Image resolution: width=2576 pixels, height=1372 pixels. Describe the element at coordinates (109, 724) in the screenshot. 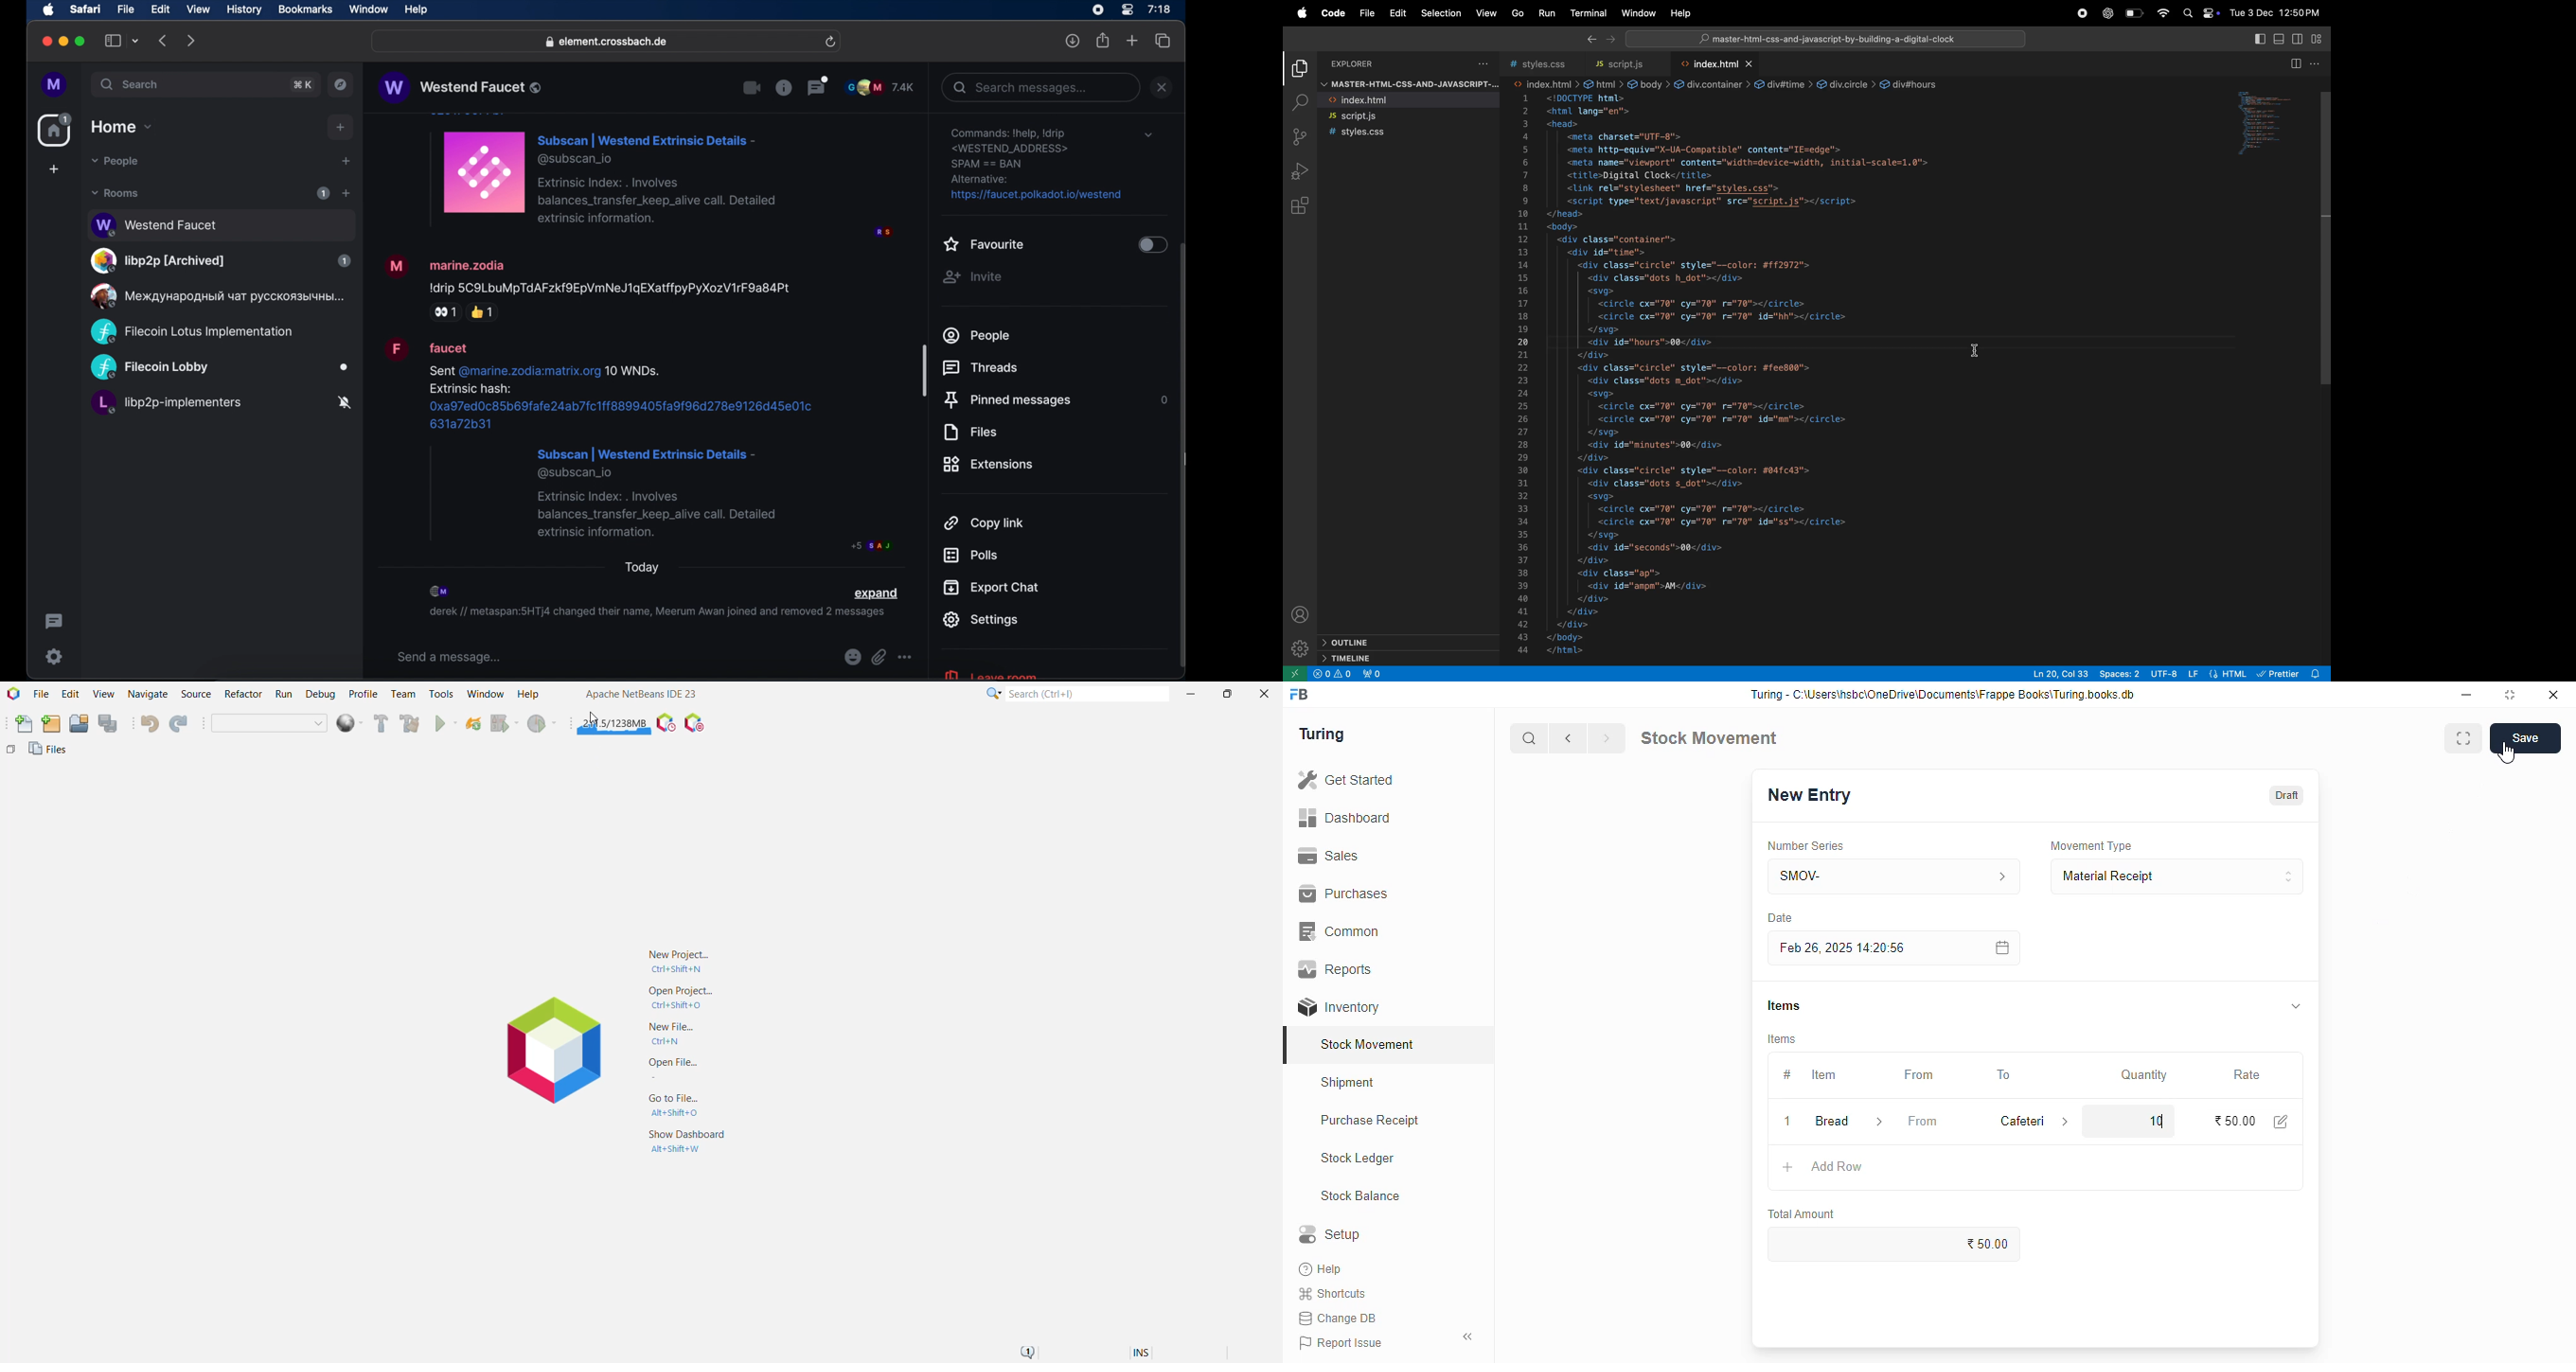

I see `Save All` at that location.